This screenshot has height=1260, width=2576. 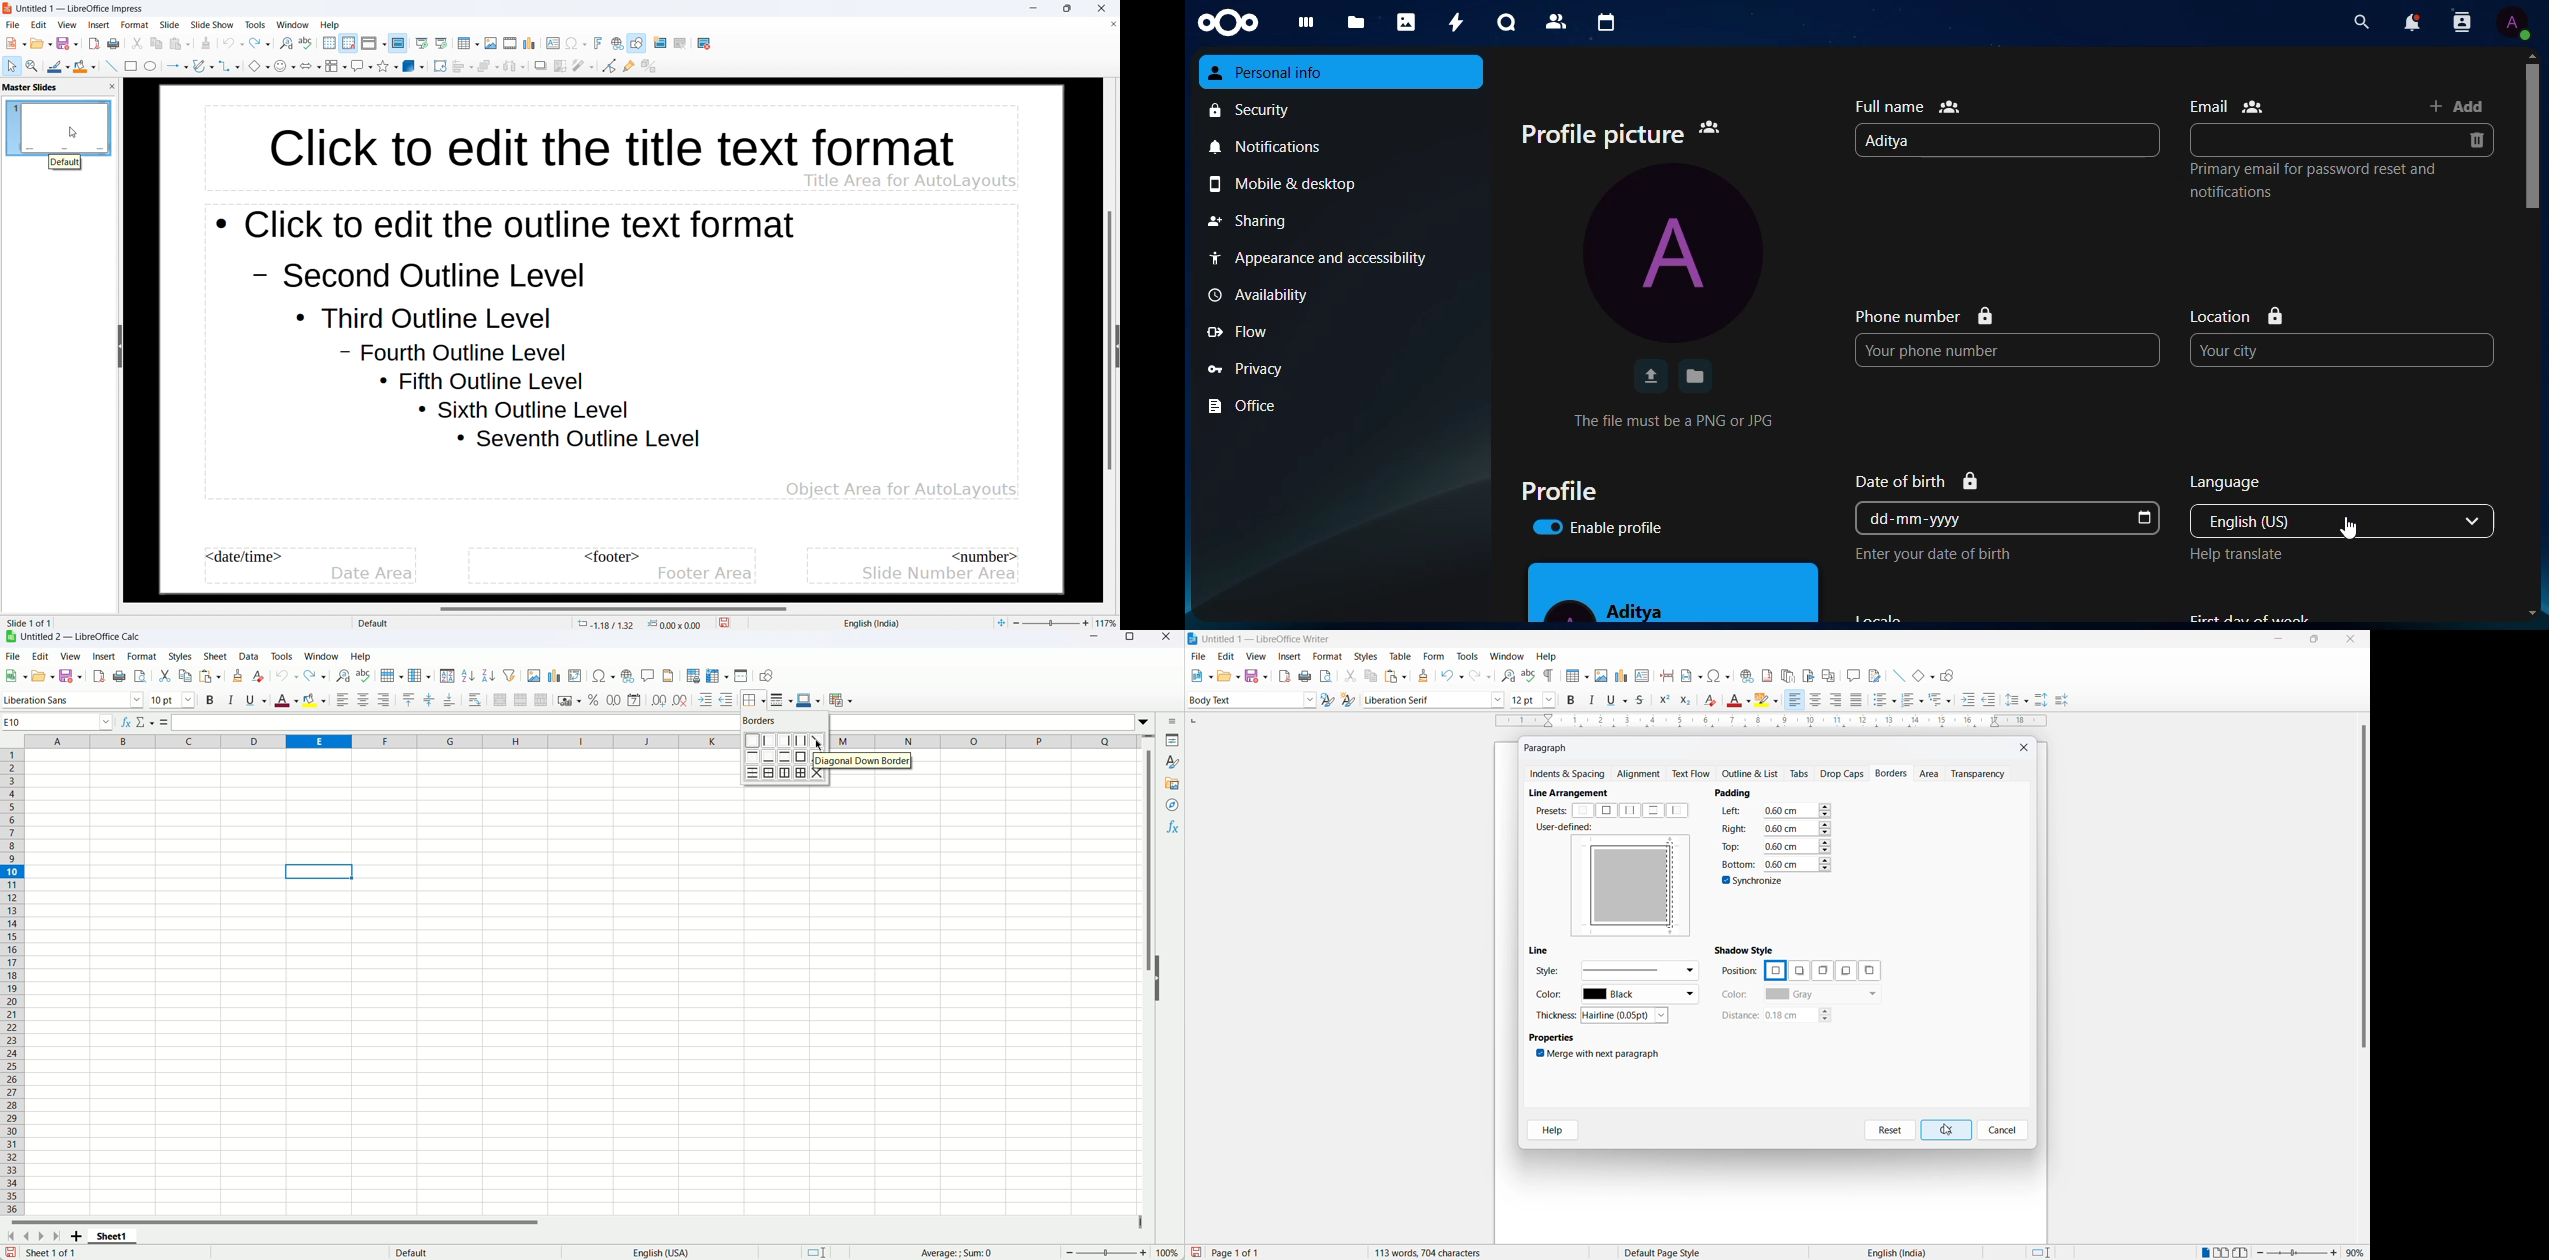 I want to click on cursor coordinates, so click(x=606, y=622).